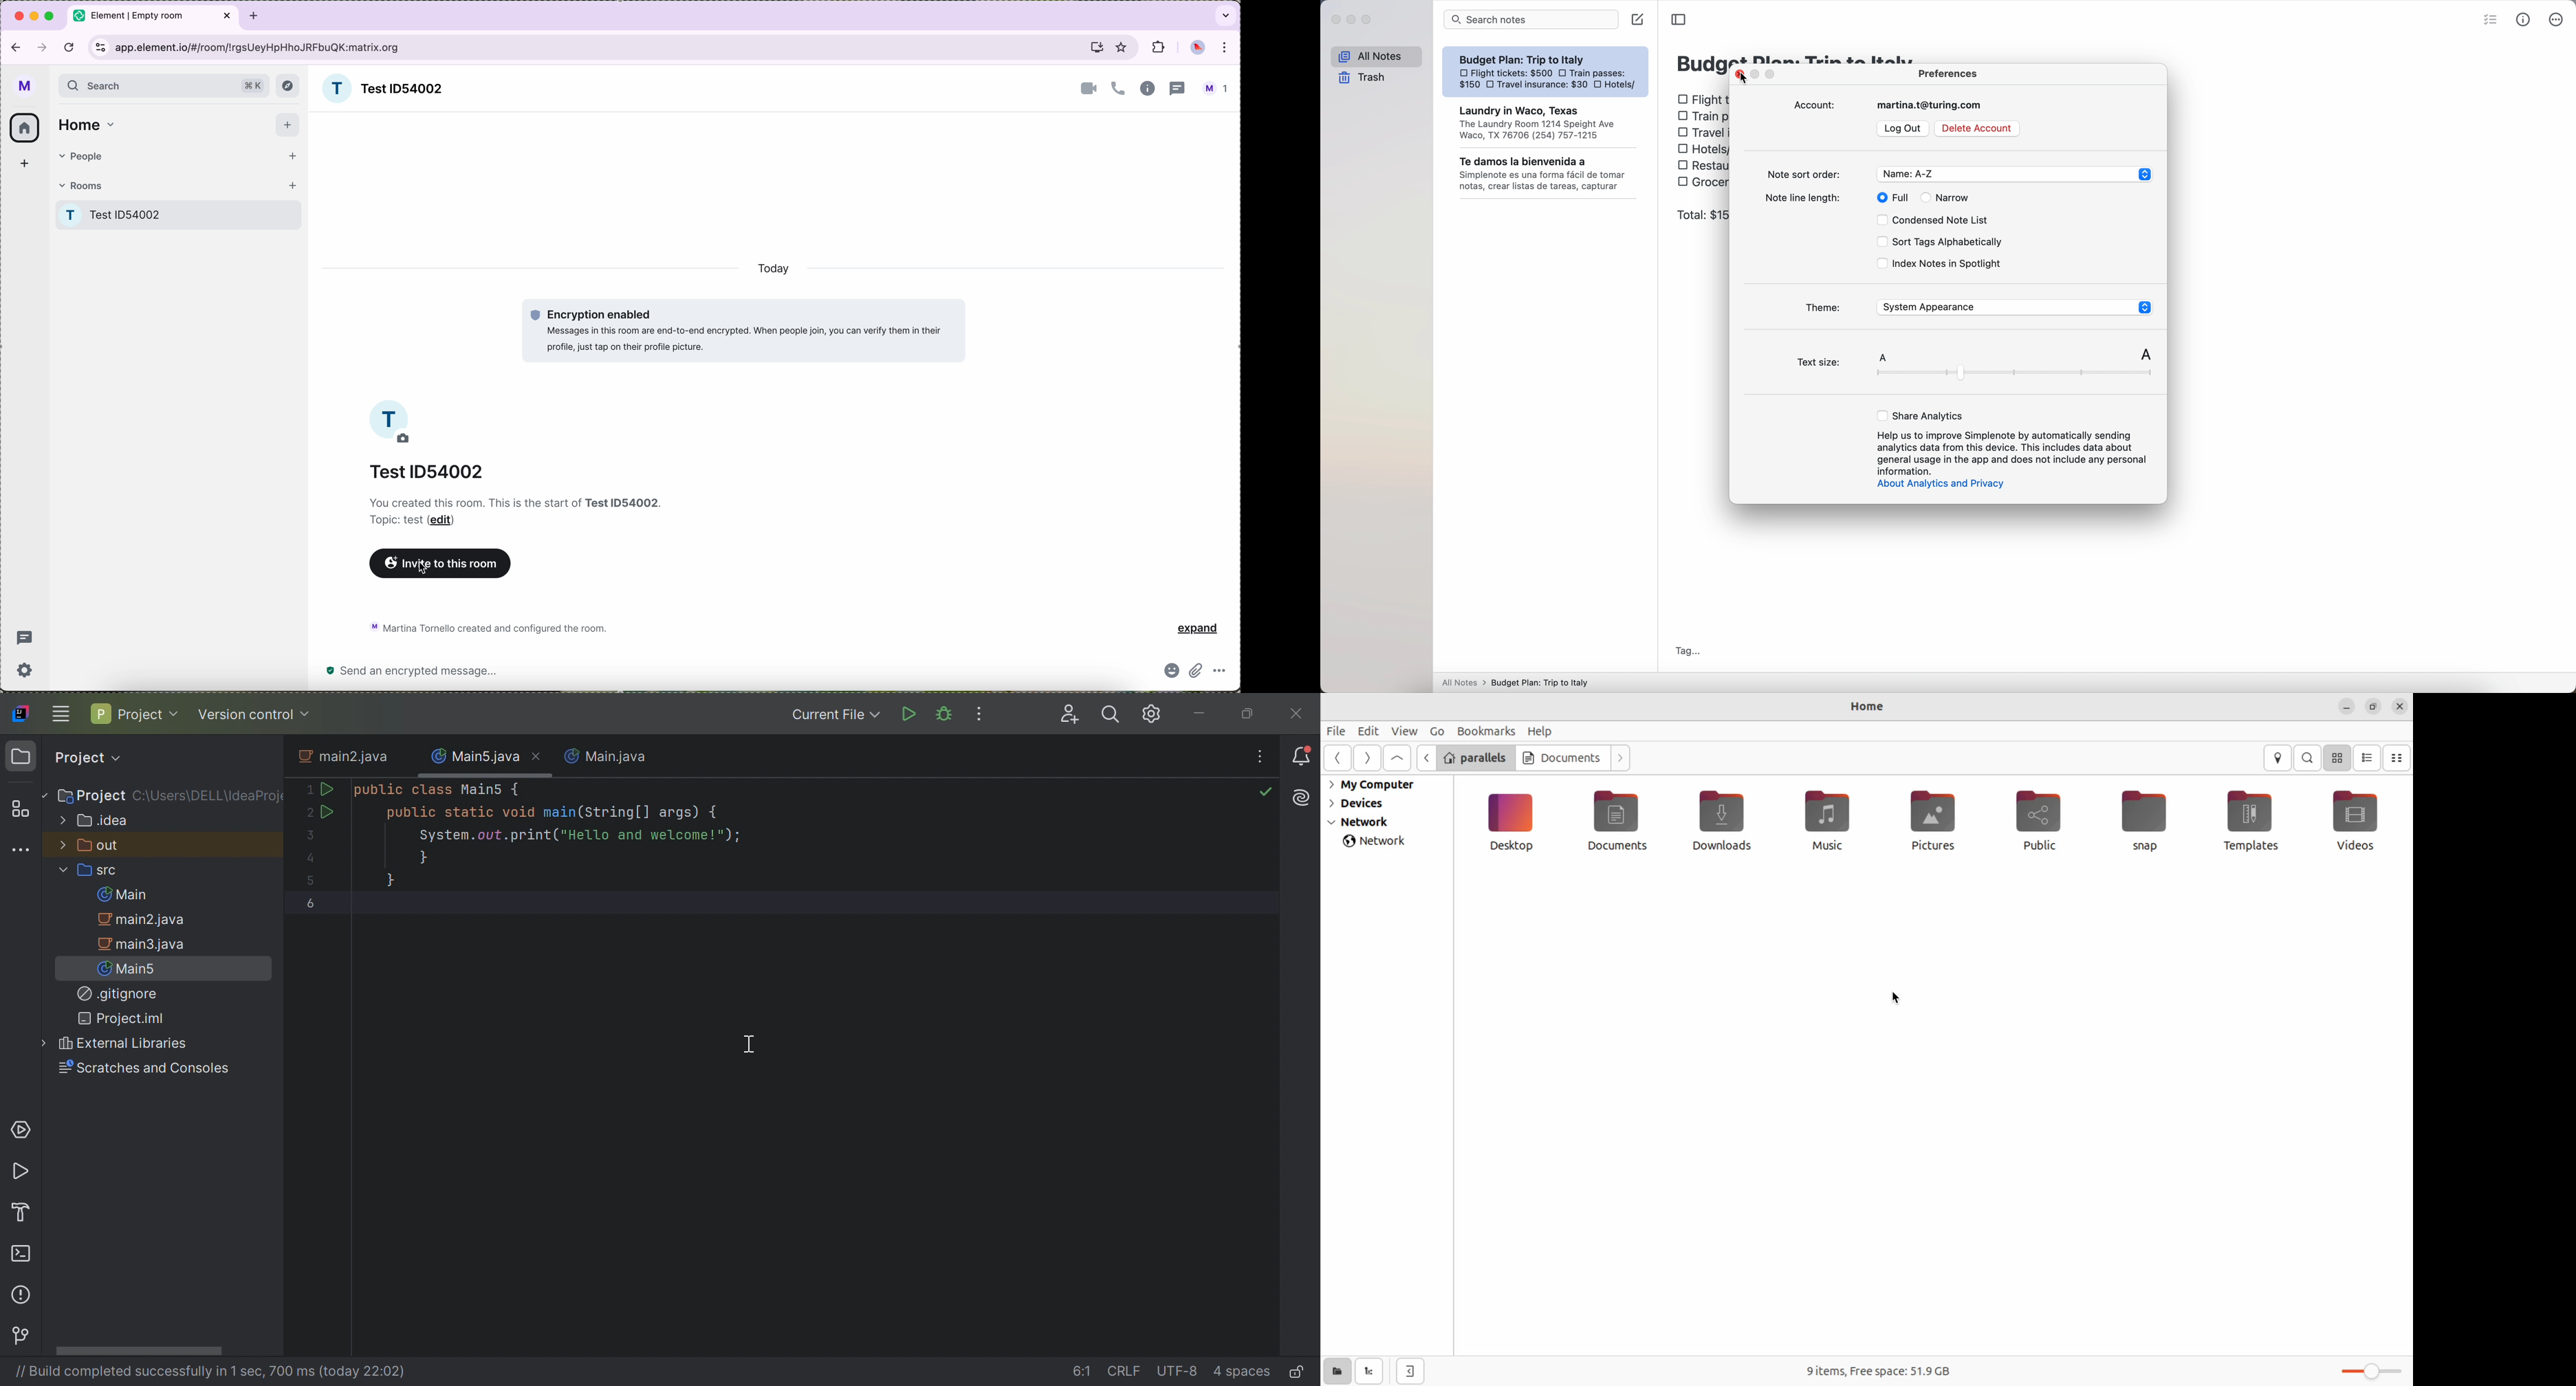 The height and width of the screenshot is (1400, 2576). I want to click on rooms tab, so click(178, 184).